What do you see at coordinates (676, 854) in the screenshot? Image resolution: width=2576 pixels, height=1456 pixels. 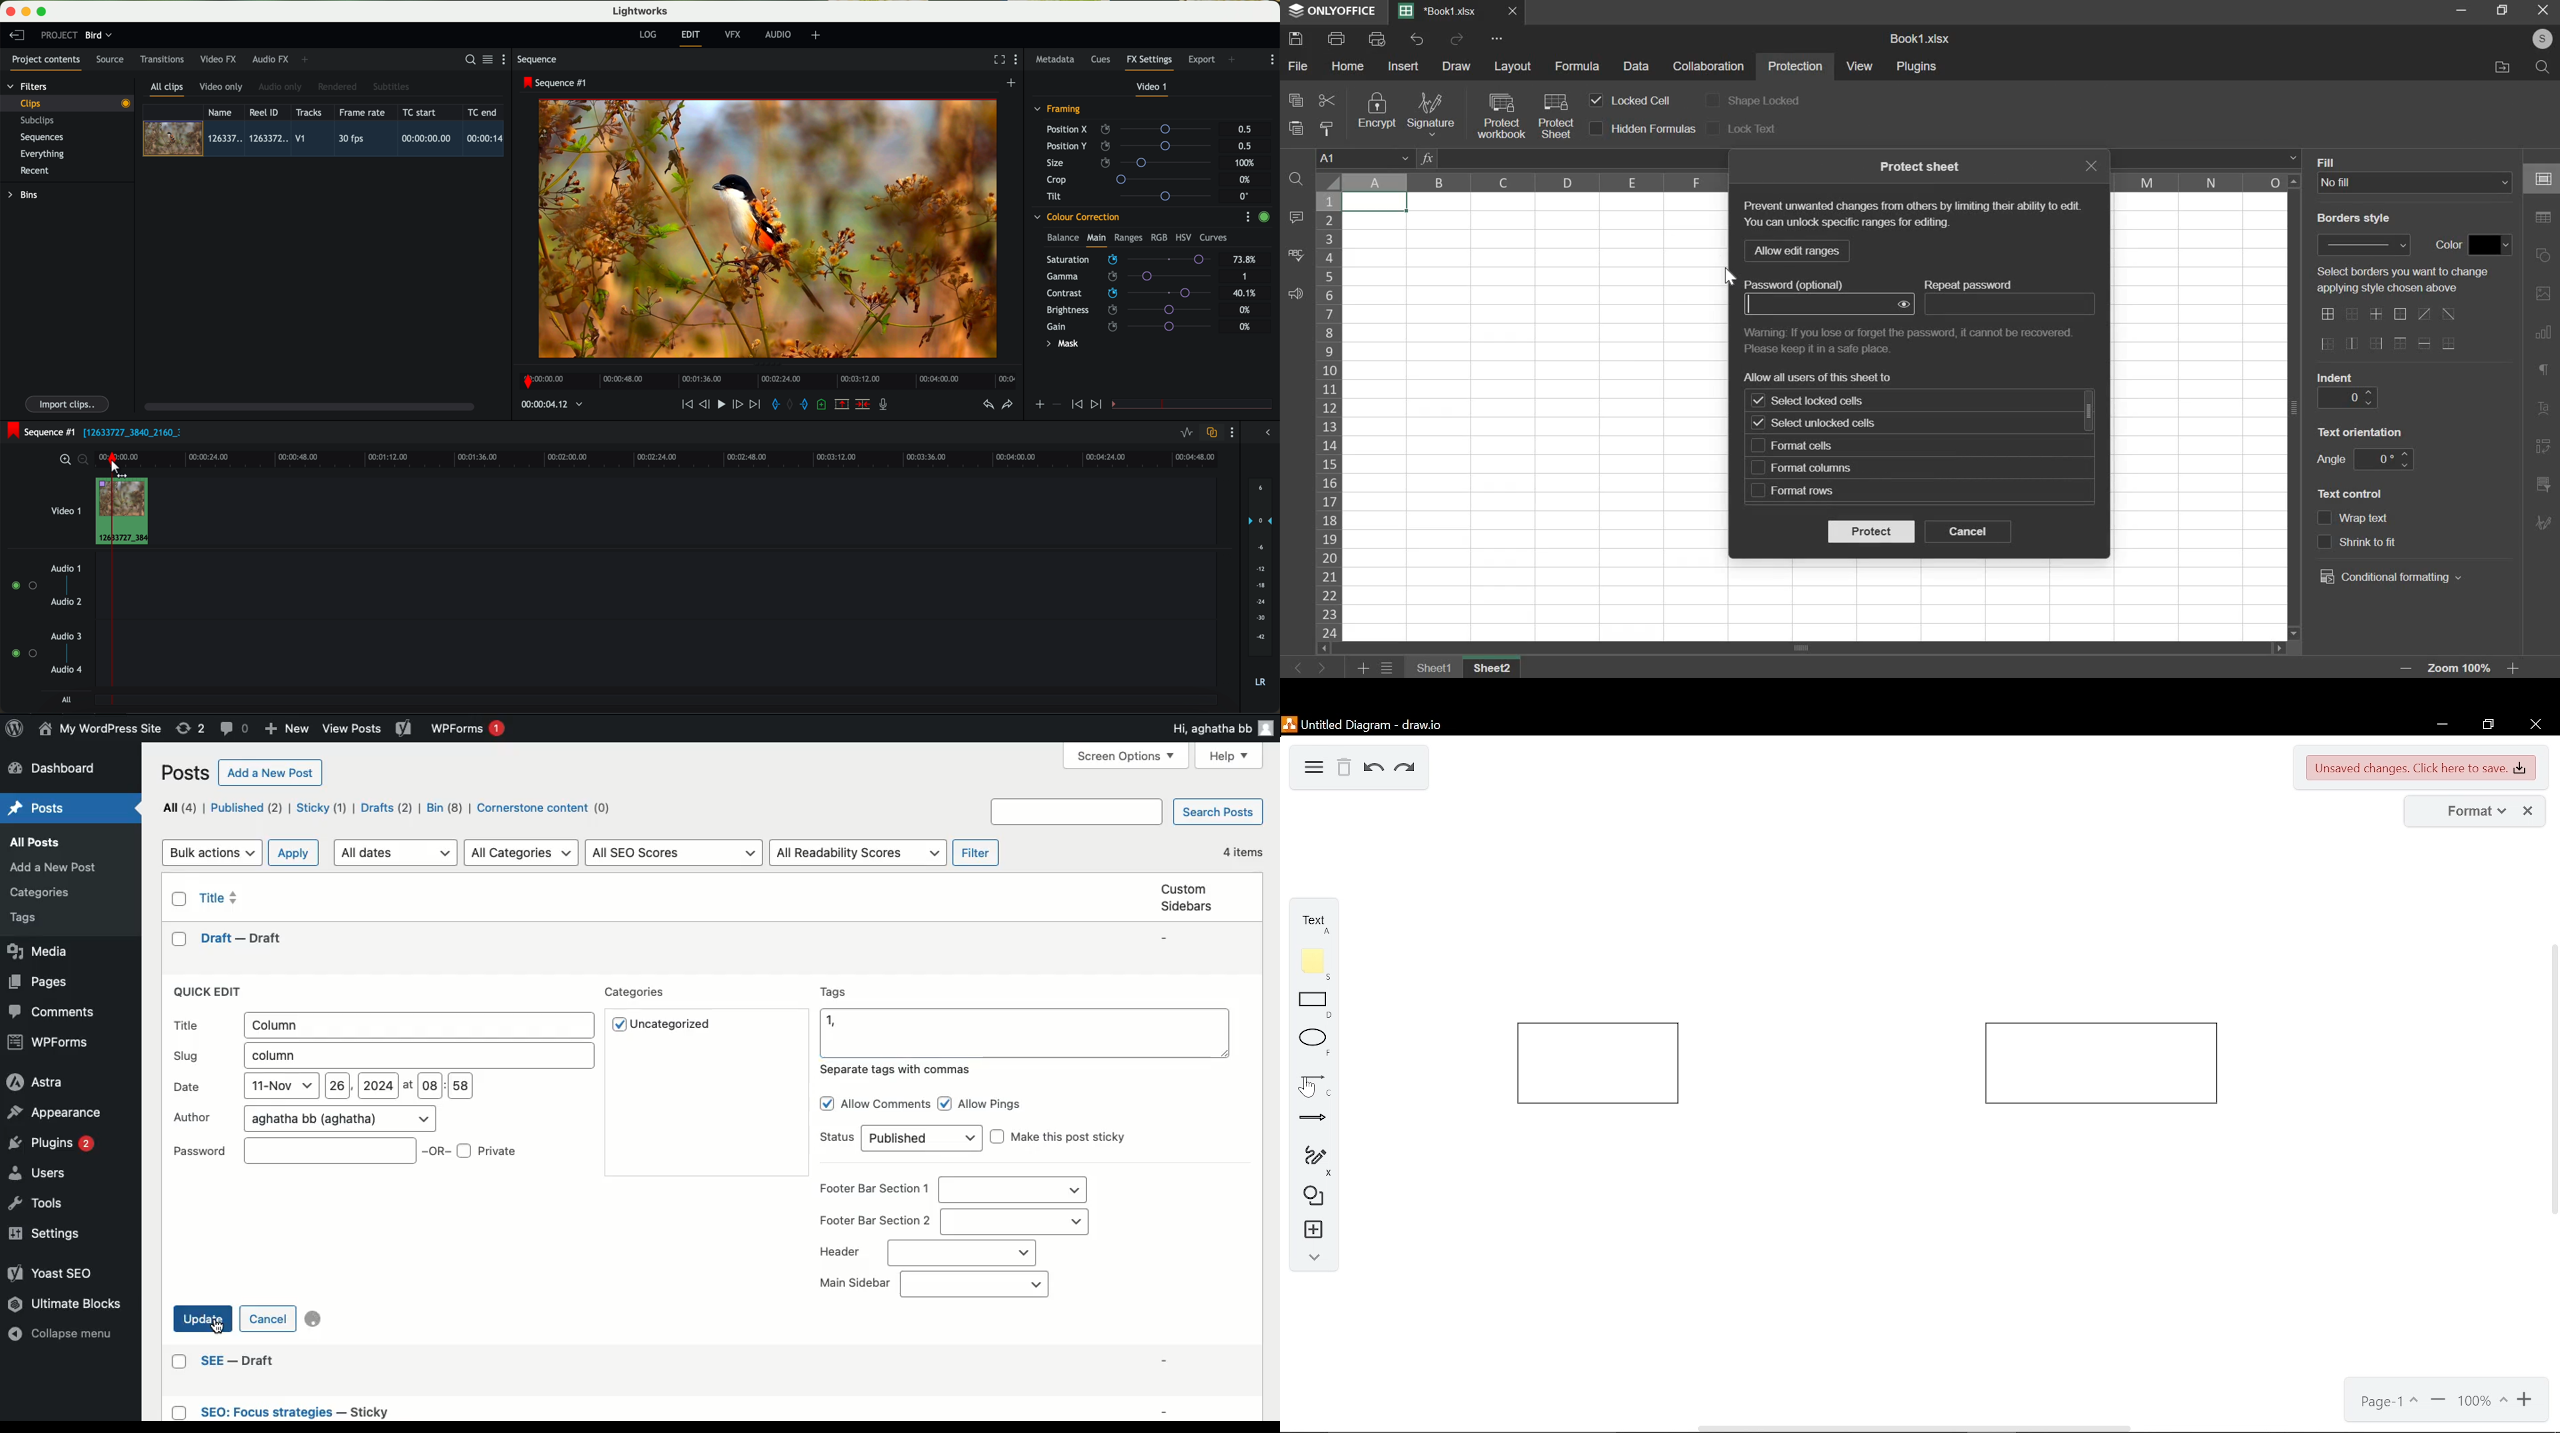 I see `All SEO scores` at bounding box center [676, 854].